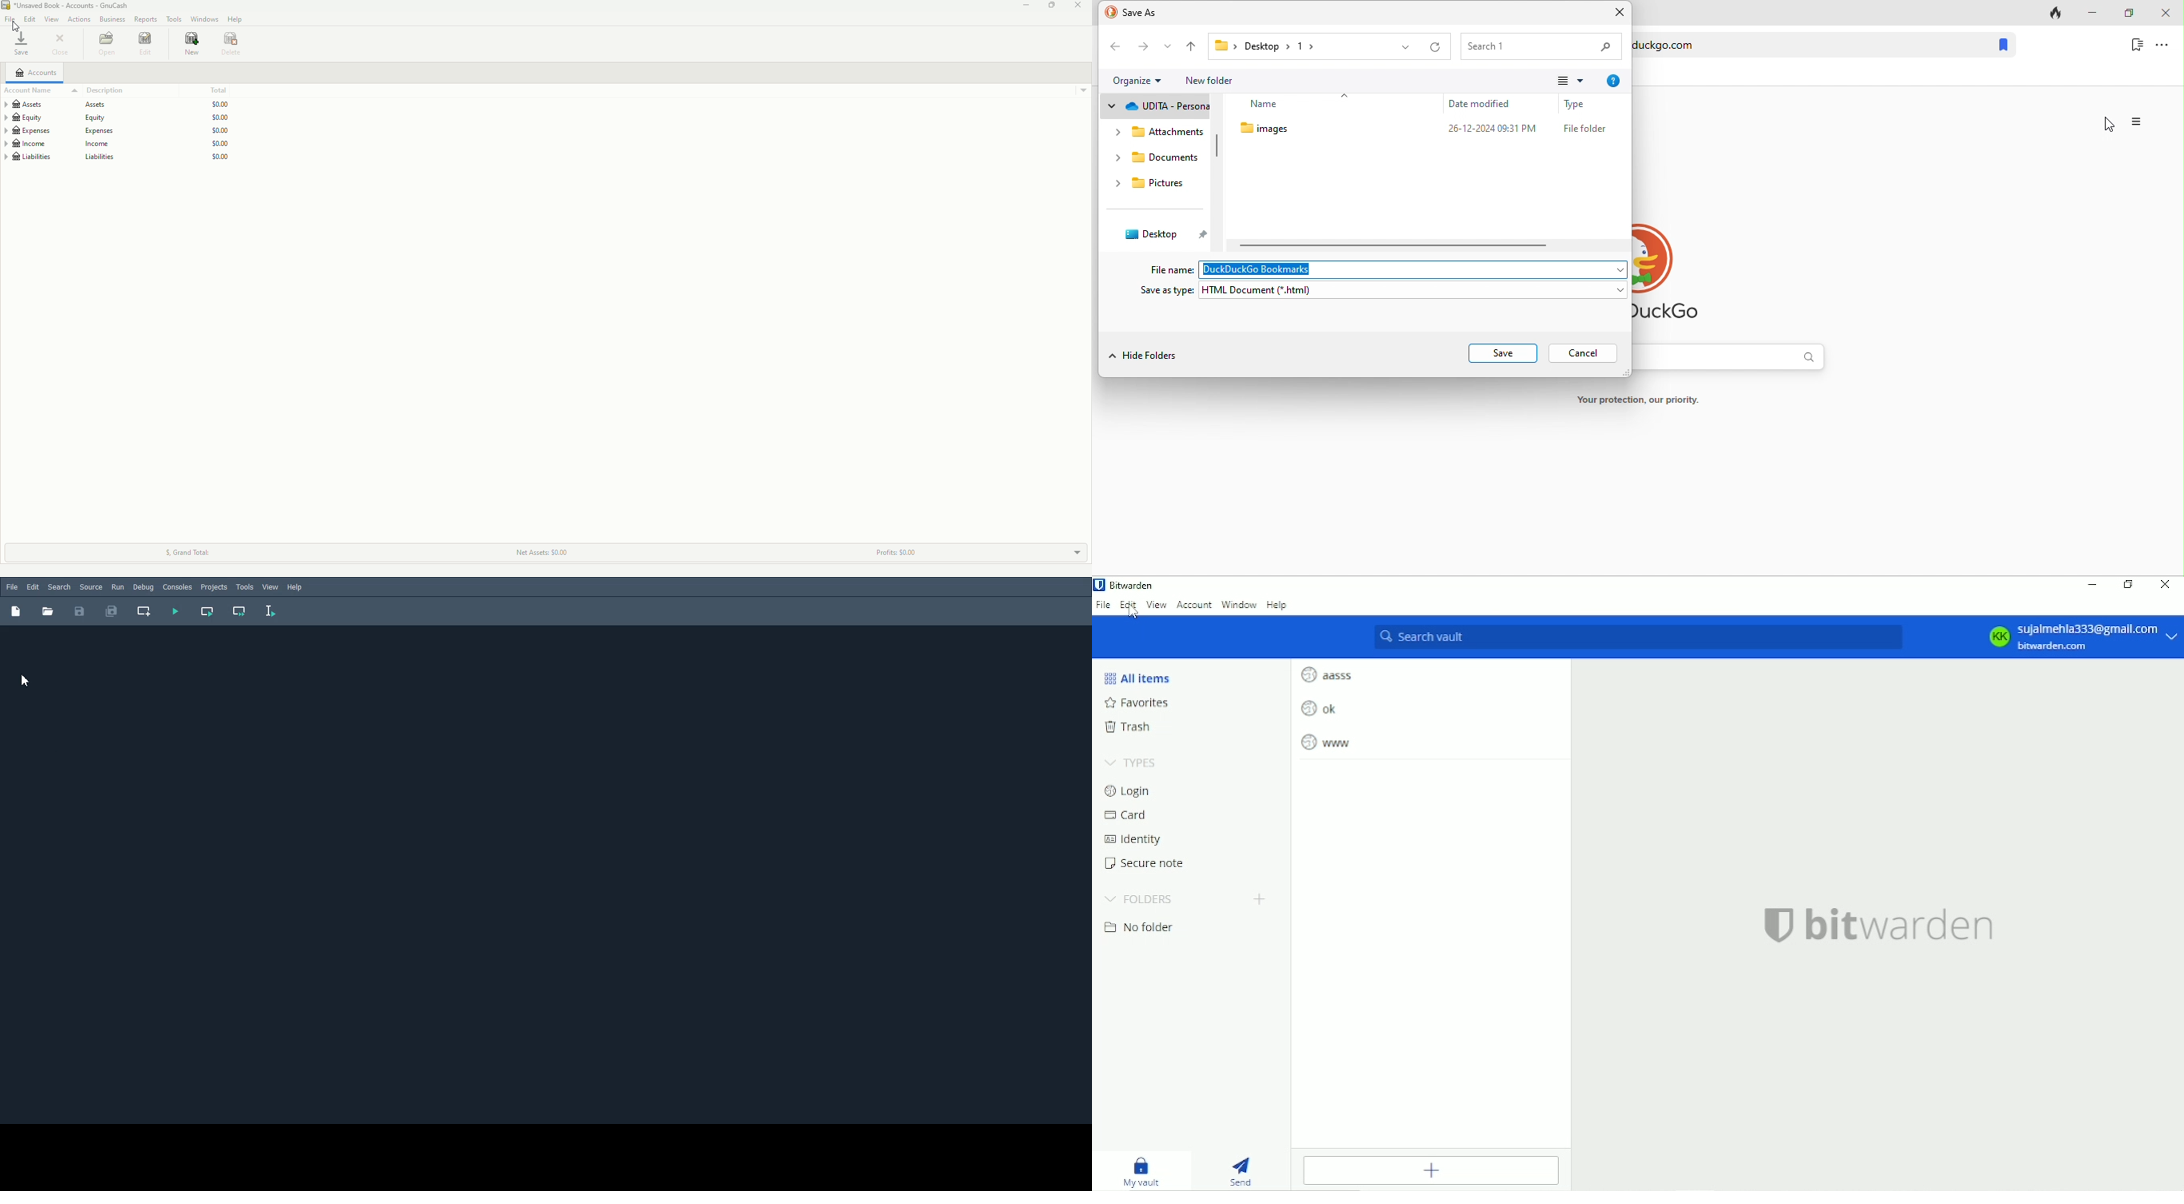 The width and height of the screenshot is (2184, 1204). Describe the element at coordinates (144, 611) in the screenshot. I see `Create new cell` at that location.